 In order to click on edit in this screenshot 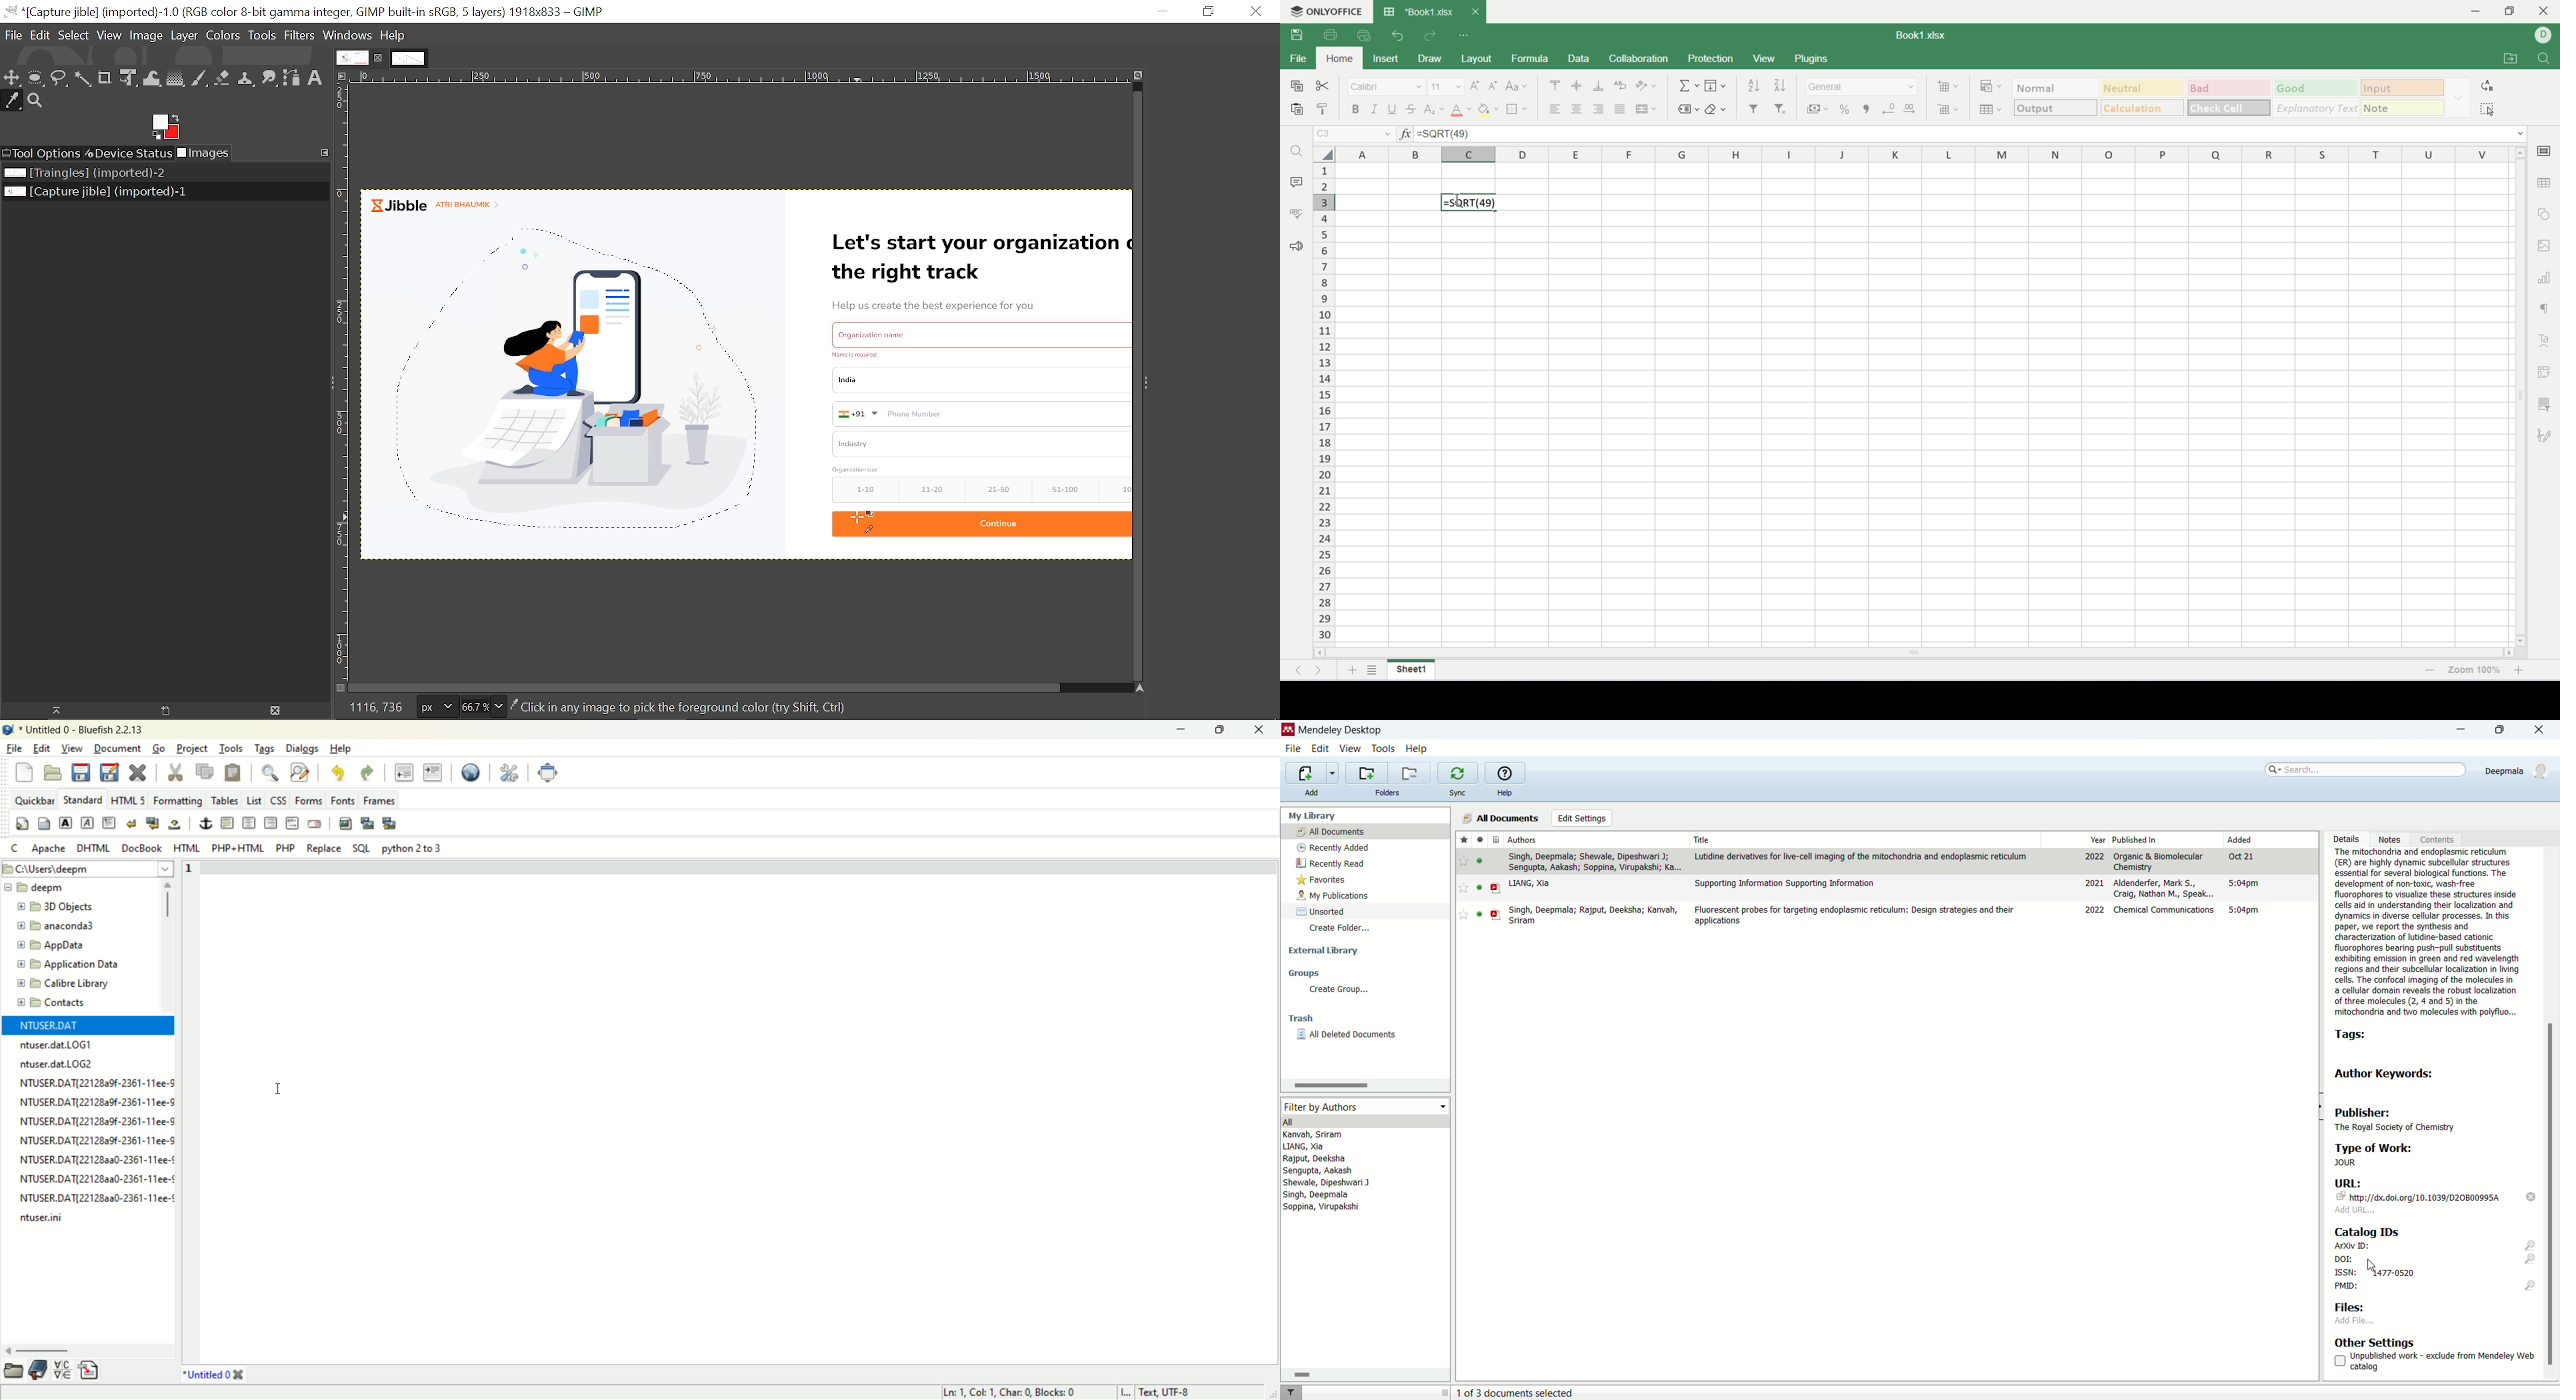, I will do `click(1319, 749)`.